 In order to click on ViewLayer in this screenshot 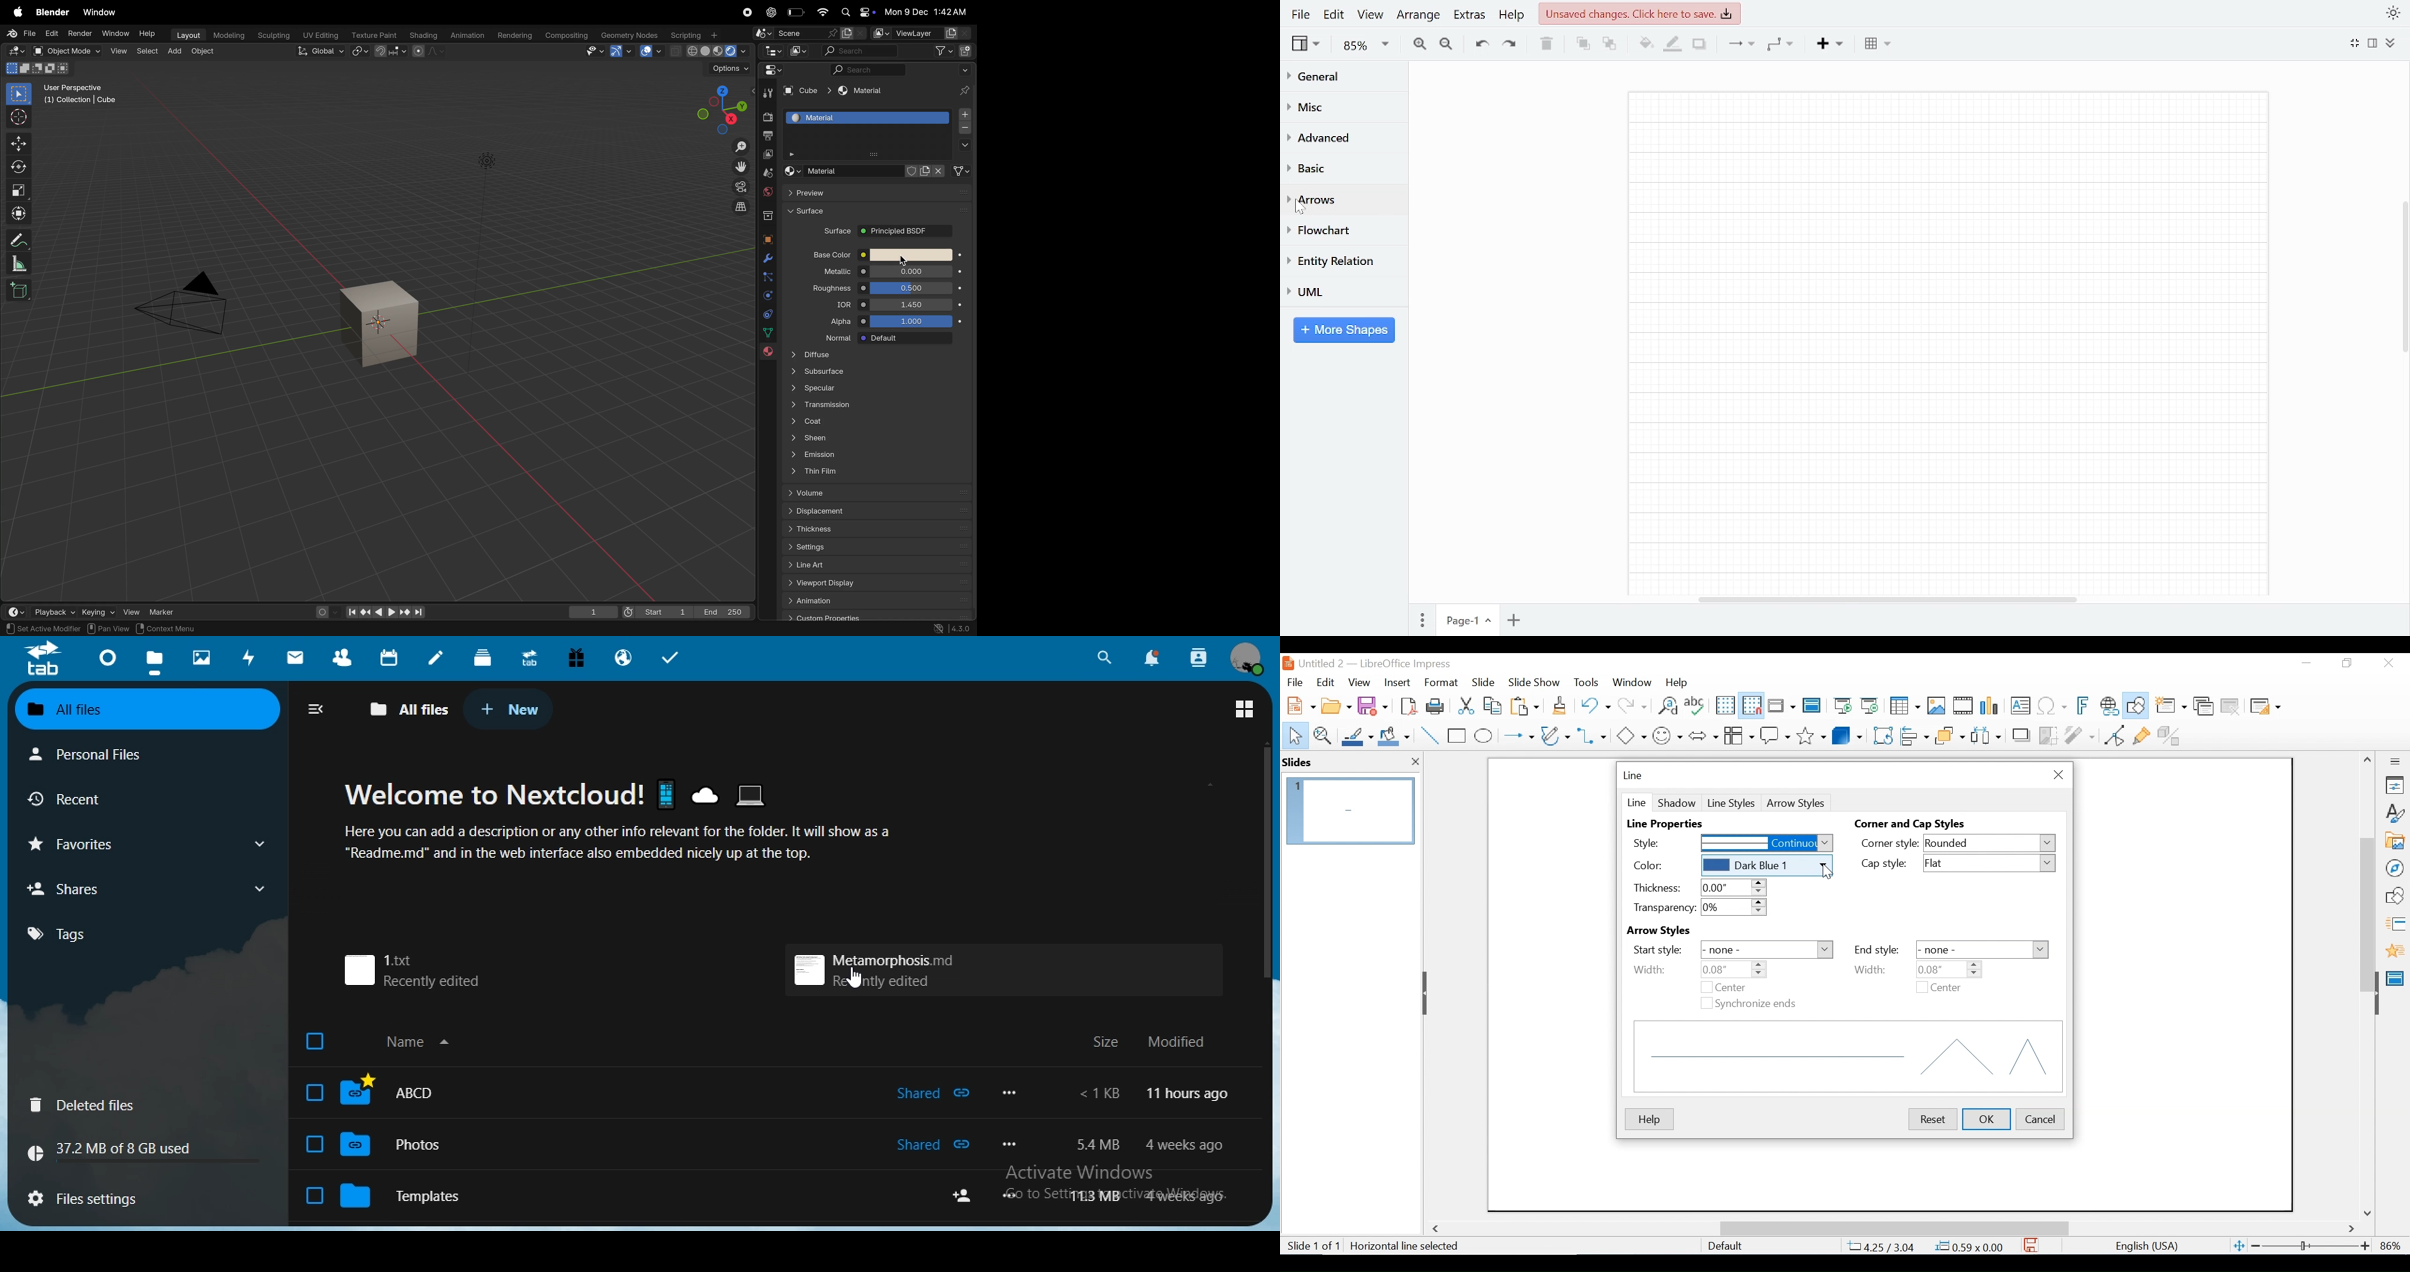, I will do `click(921, 33)`.